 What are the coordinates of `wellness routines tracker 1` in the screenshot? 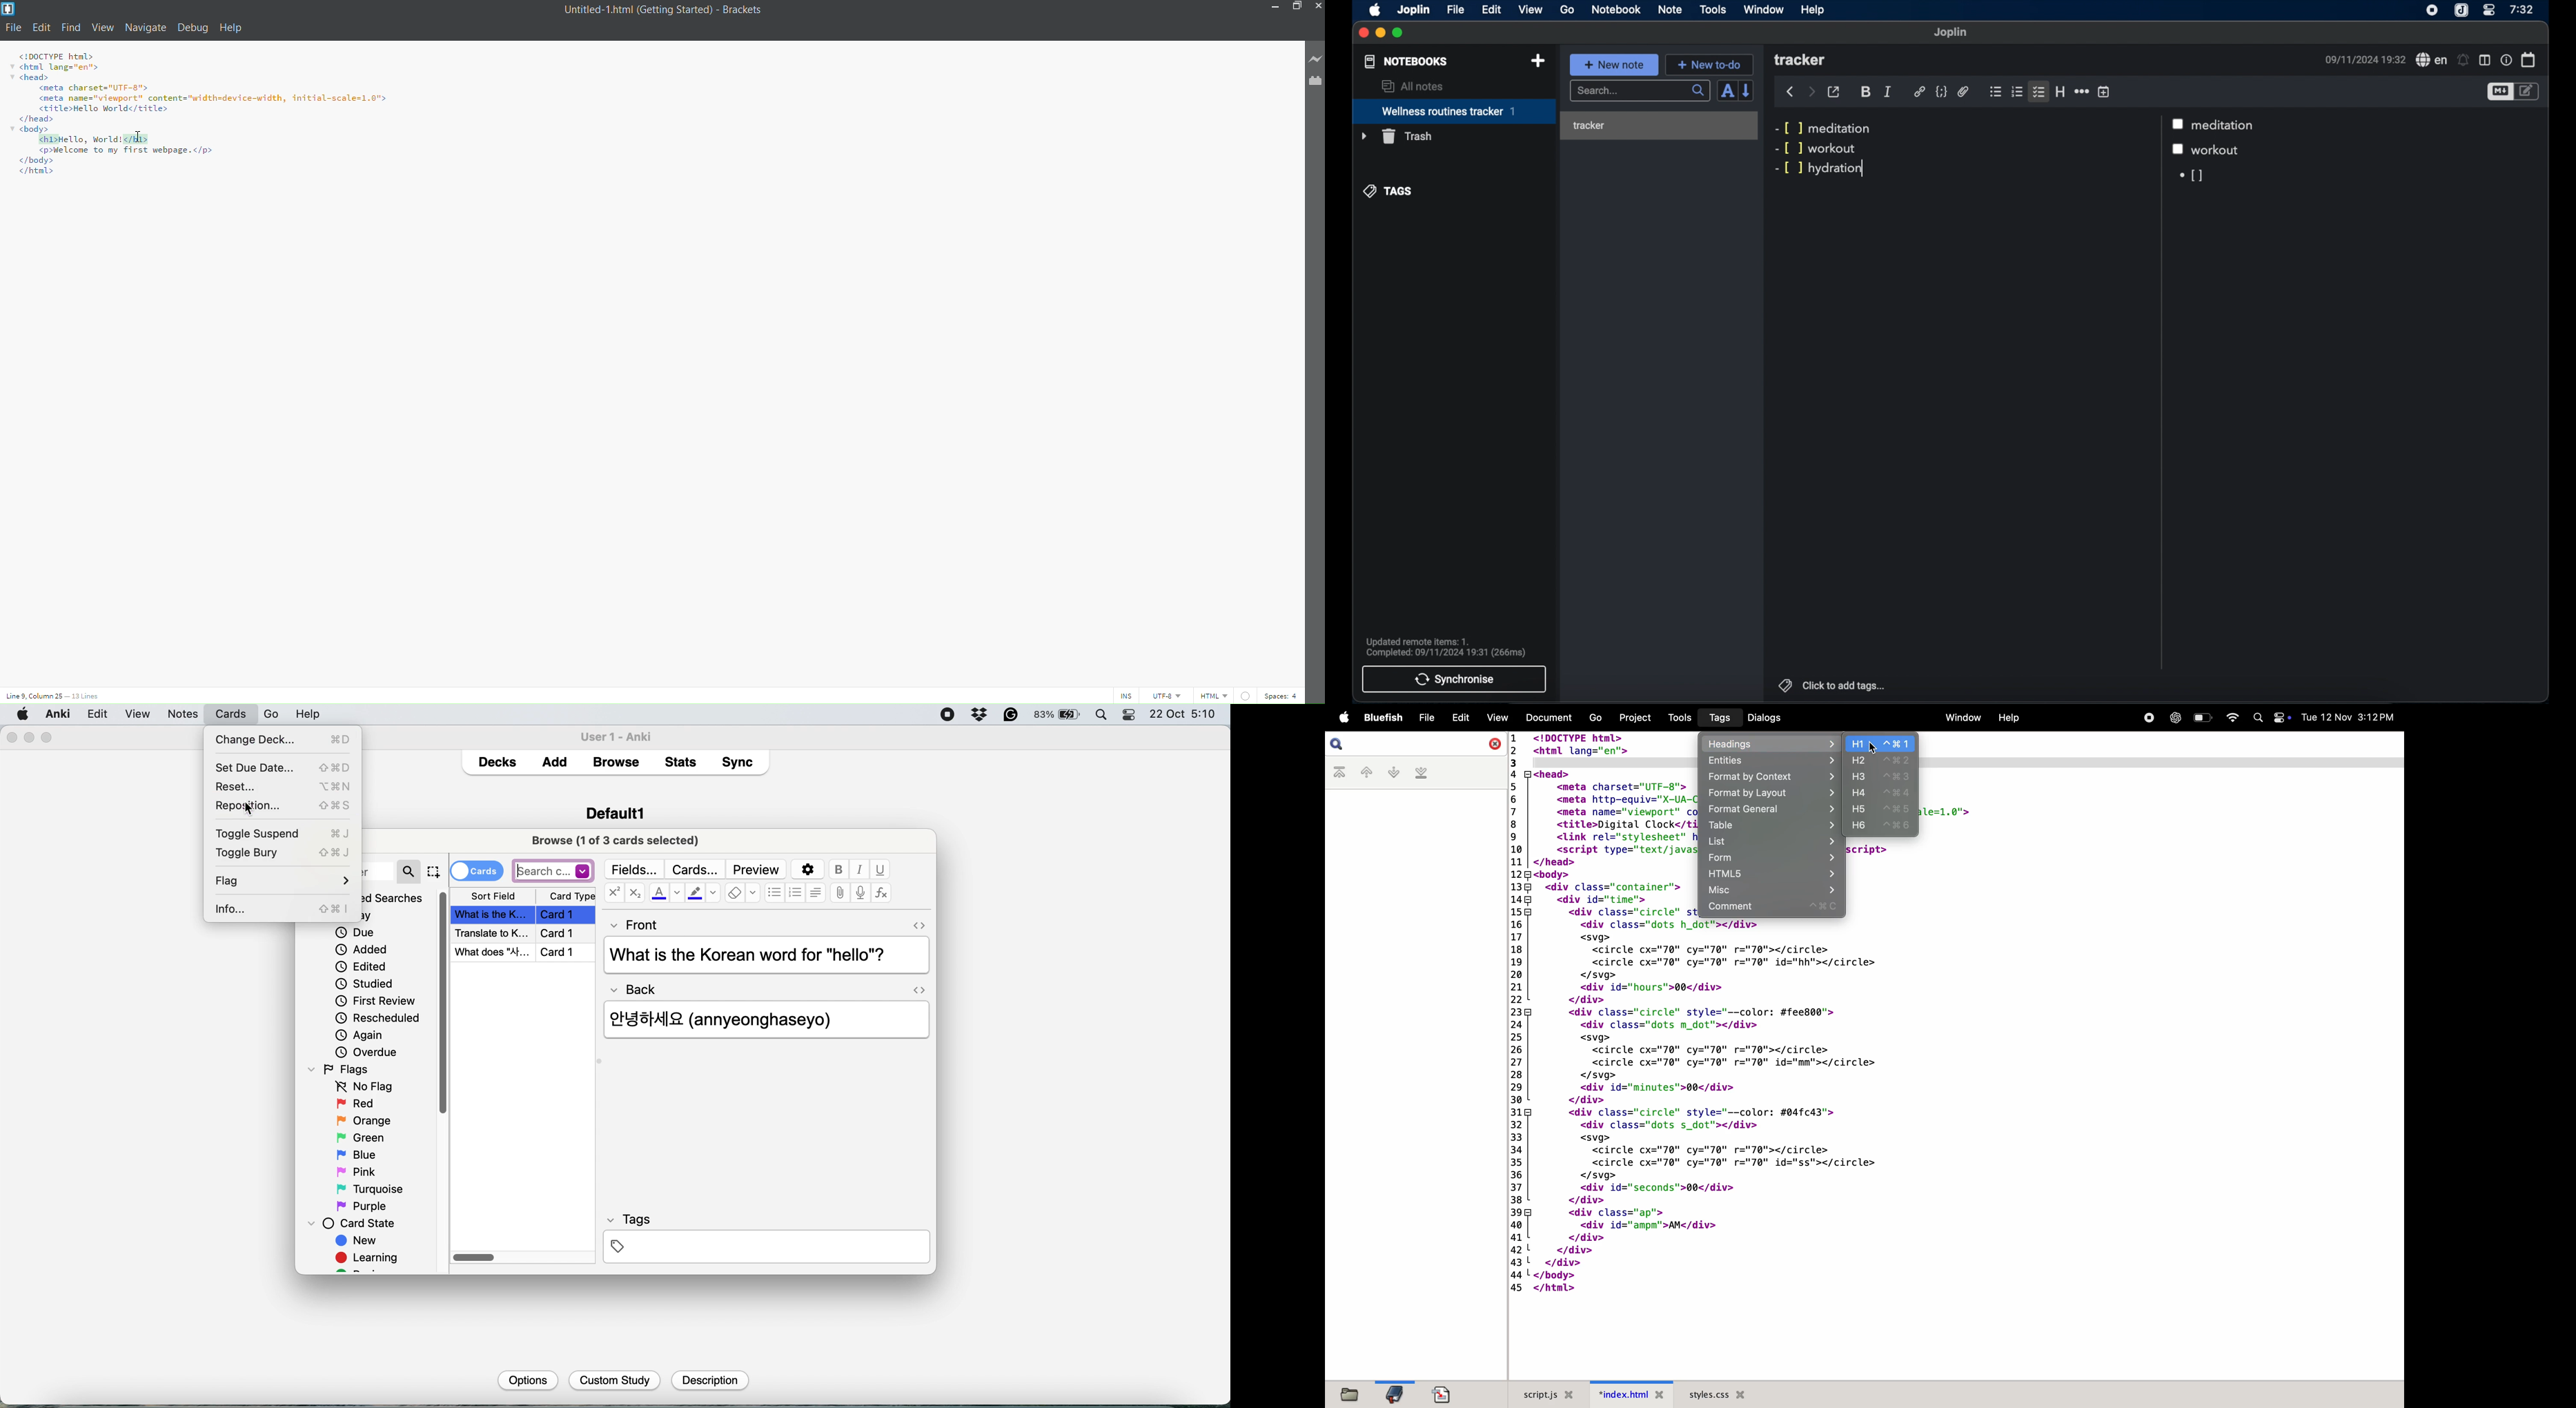 It's located at (1453, 112).